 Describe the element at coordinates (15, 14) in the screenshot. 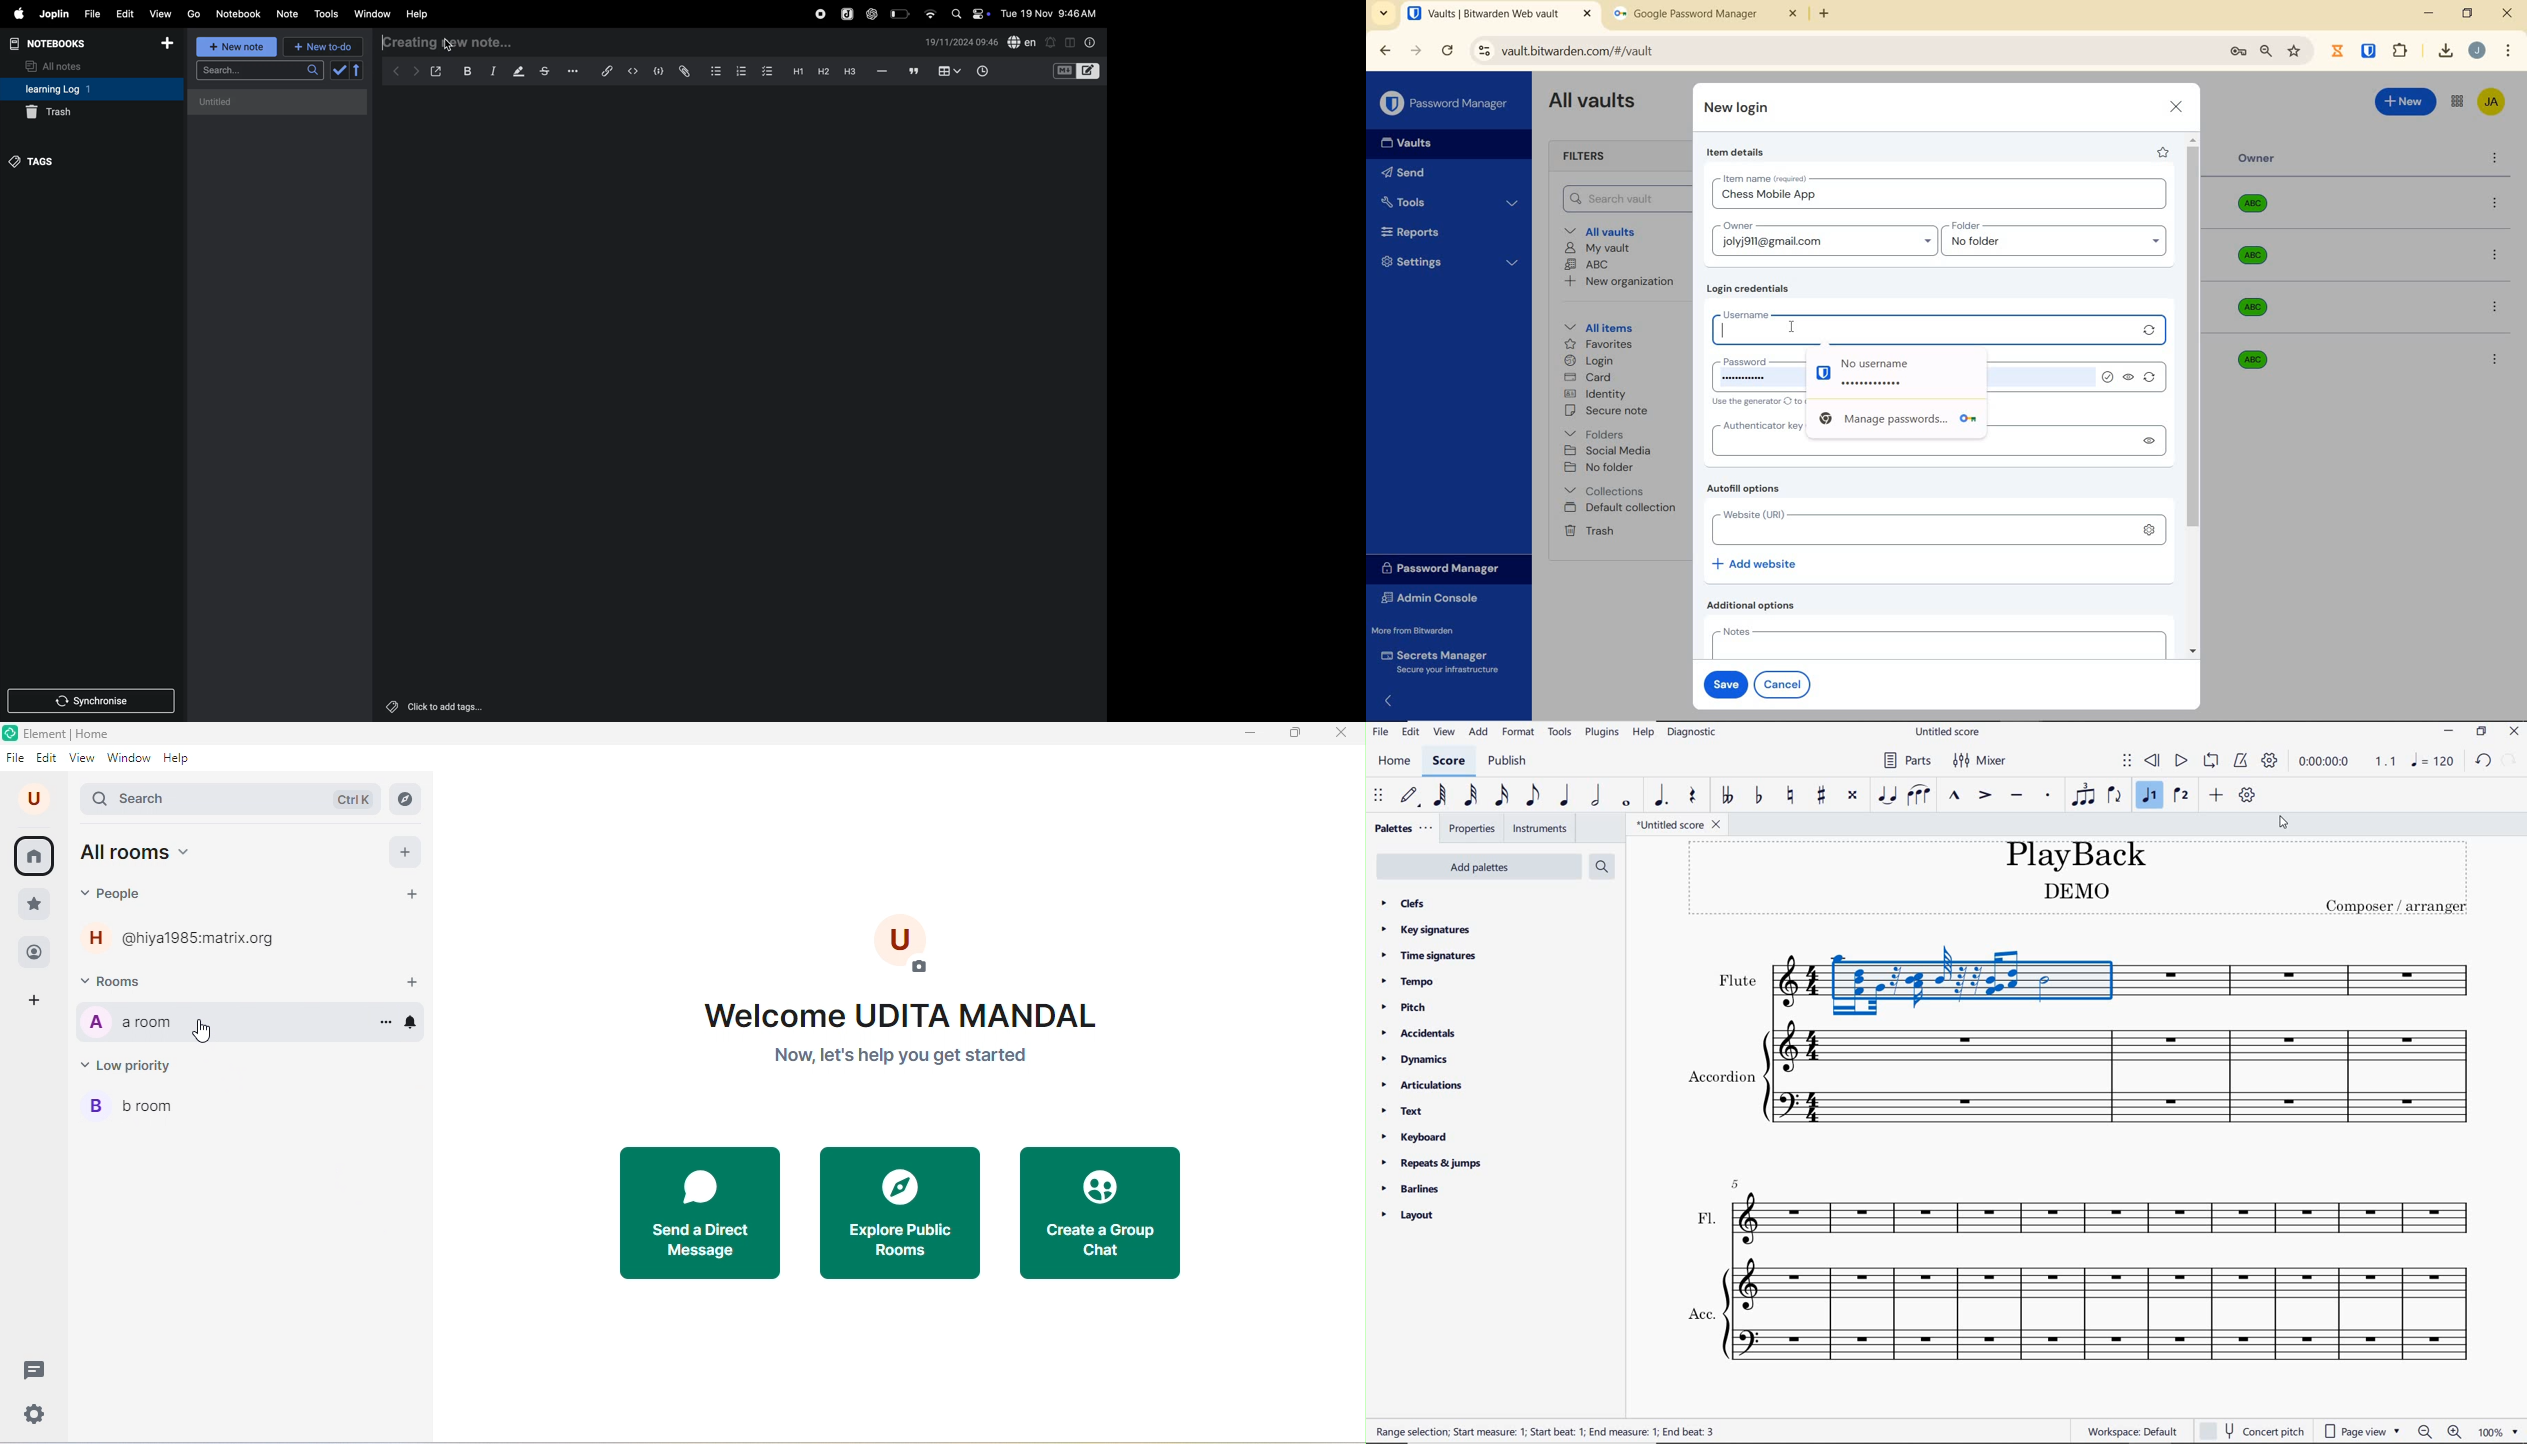

I see `apple menu` at that location.